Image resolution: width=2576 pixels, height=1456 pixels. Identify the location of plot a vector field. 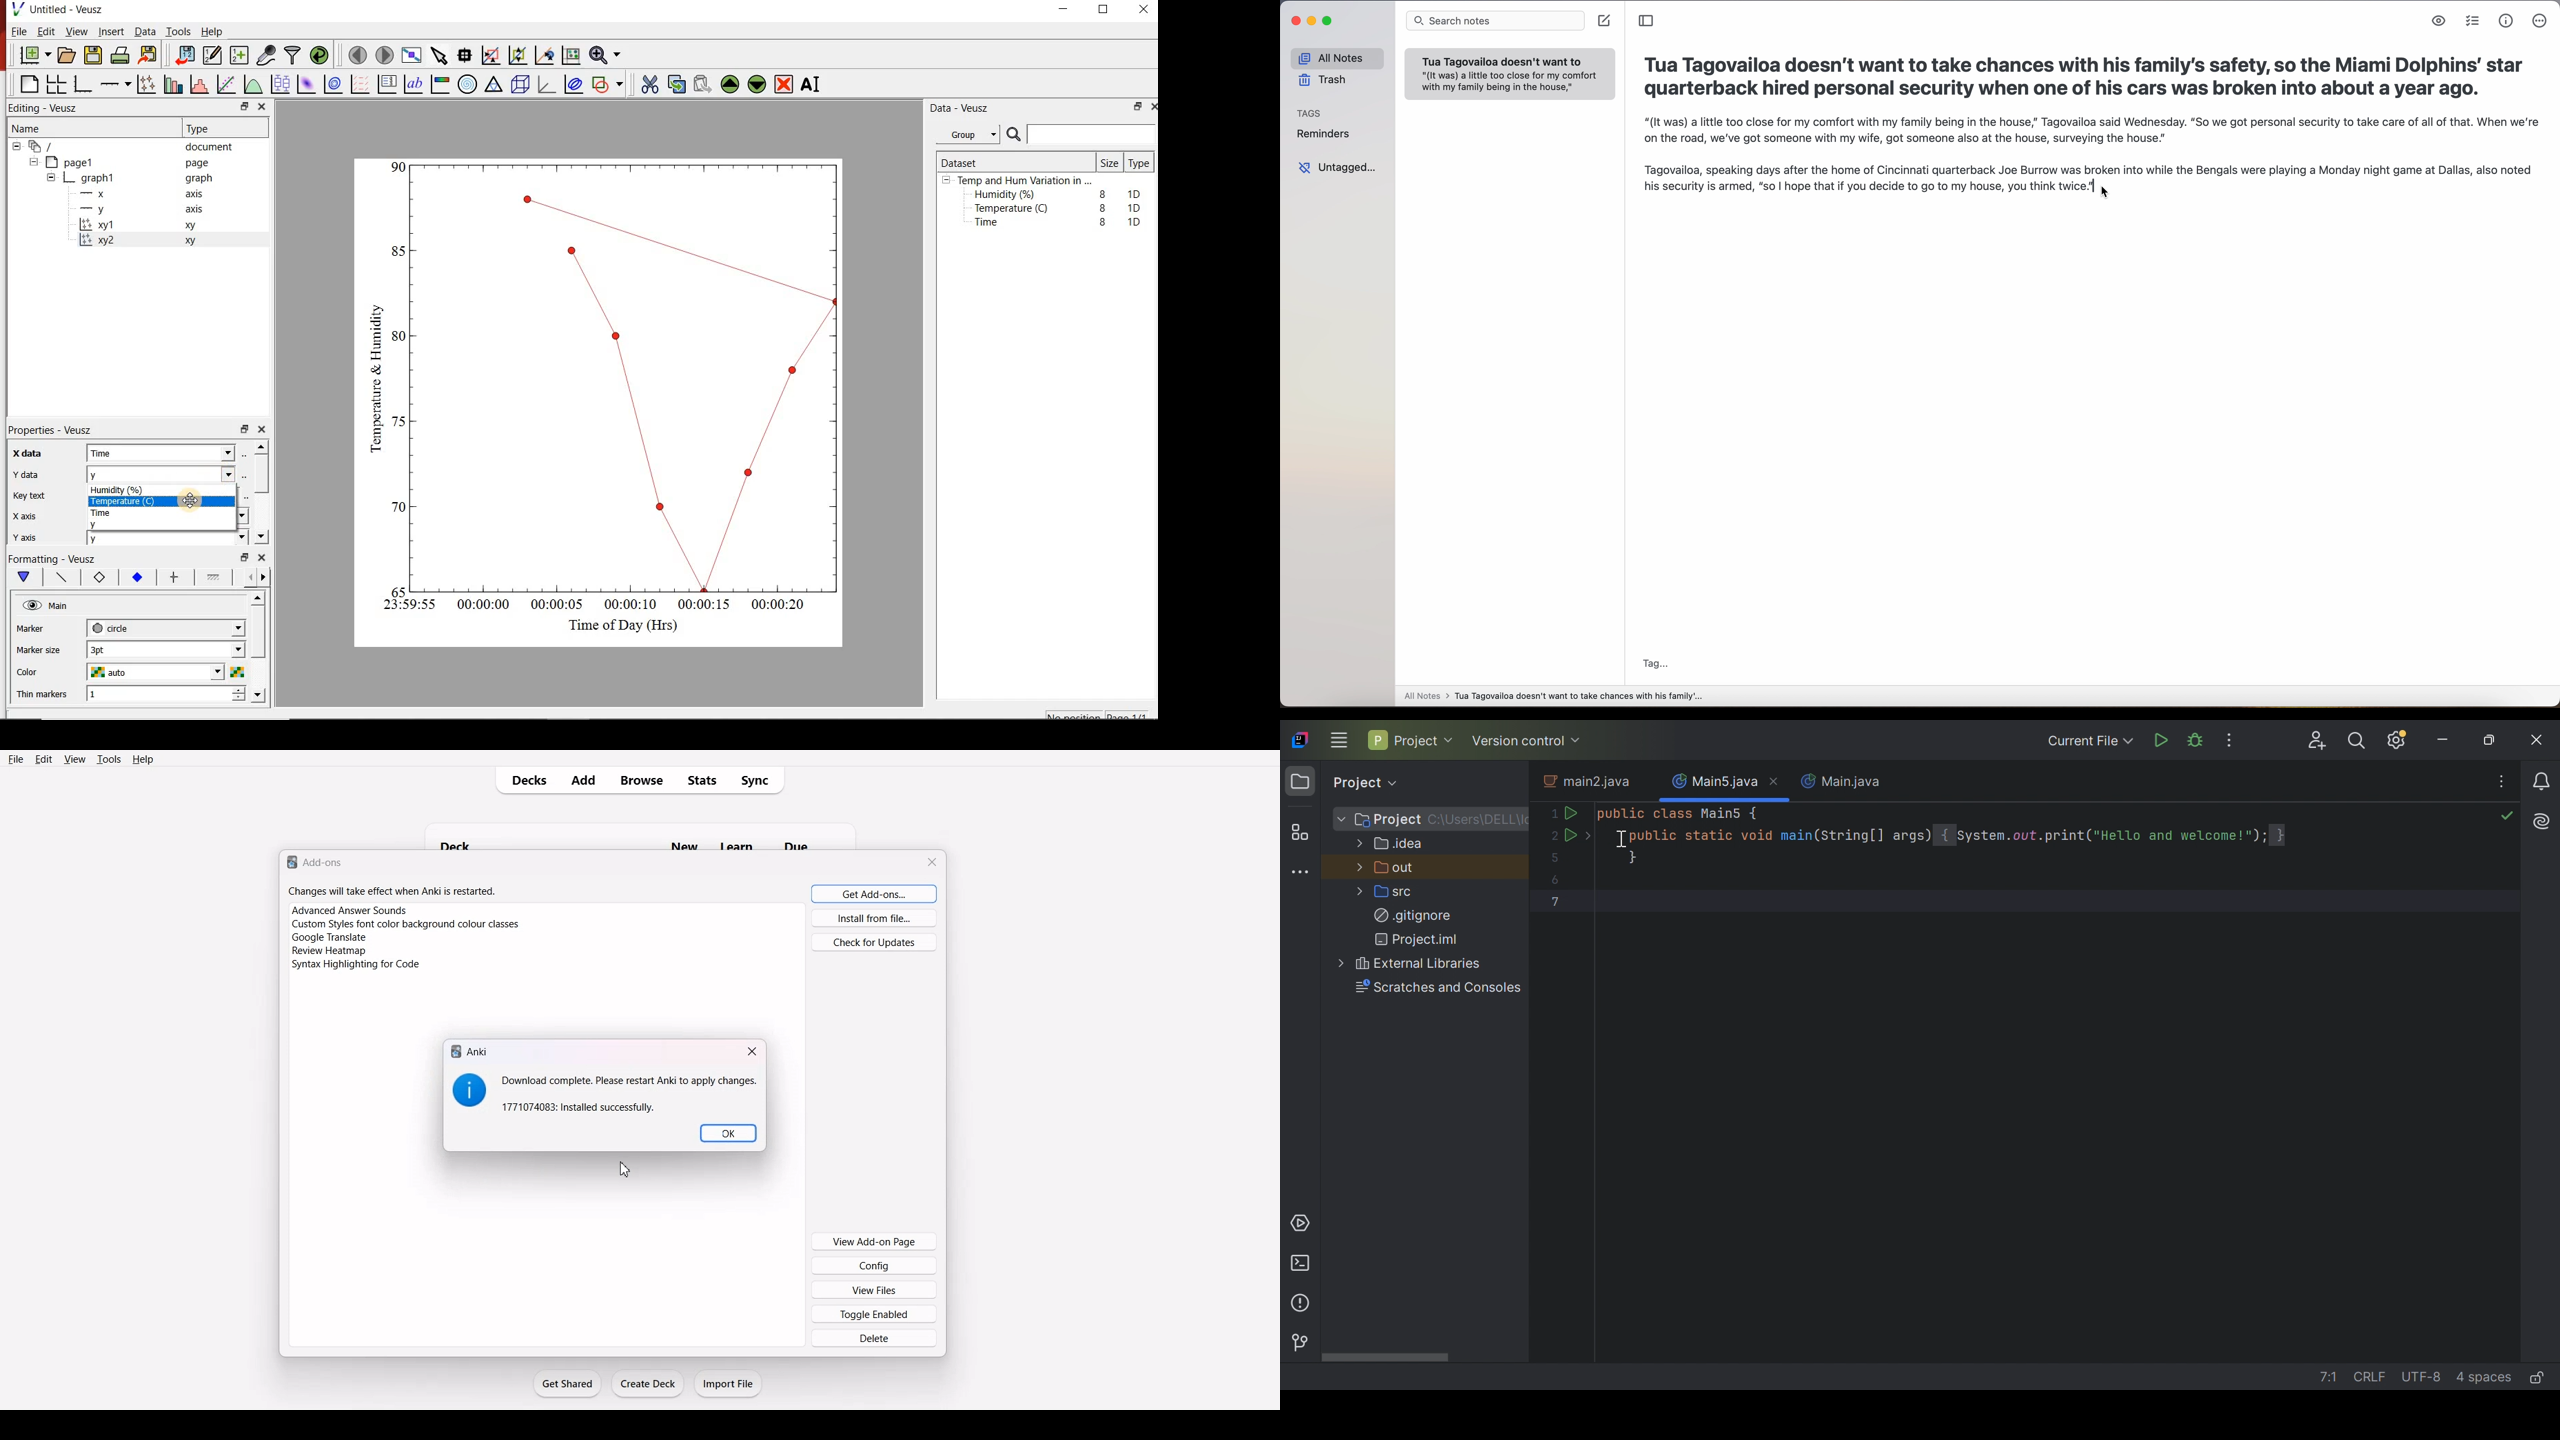
(361, 84).